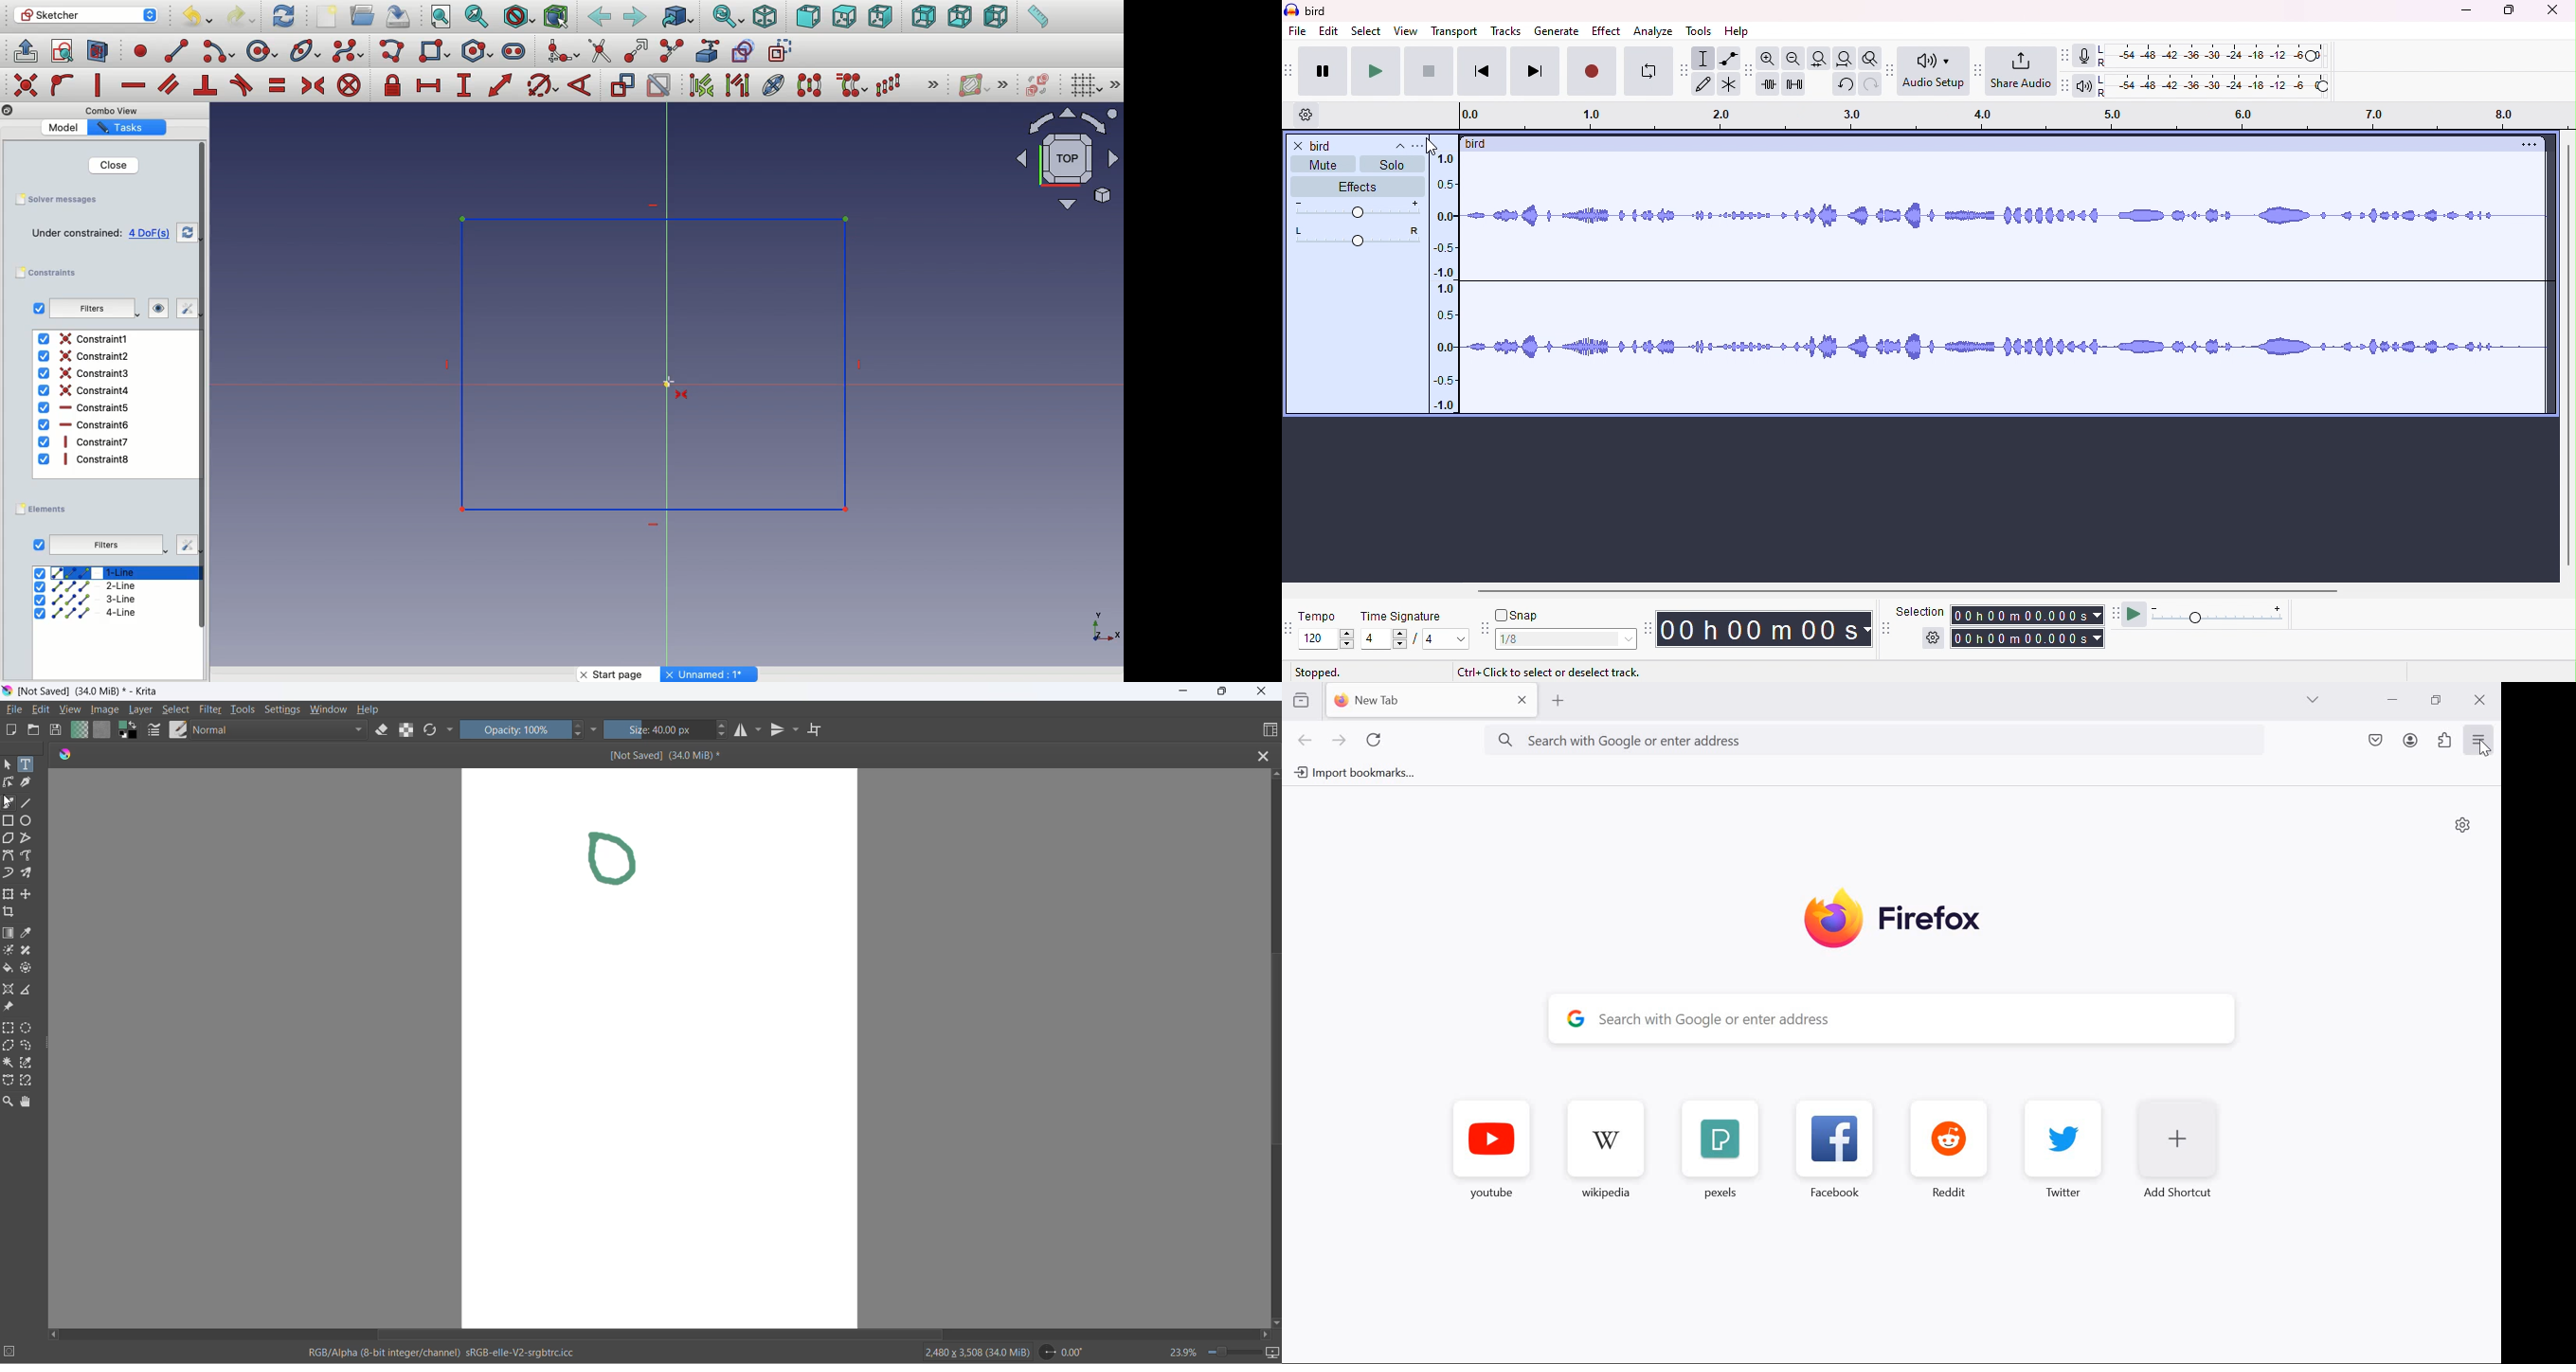  I want to click on help, so click(1736, 30).